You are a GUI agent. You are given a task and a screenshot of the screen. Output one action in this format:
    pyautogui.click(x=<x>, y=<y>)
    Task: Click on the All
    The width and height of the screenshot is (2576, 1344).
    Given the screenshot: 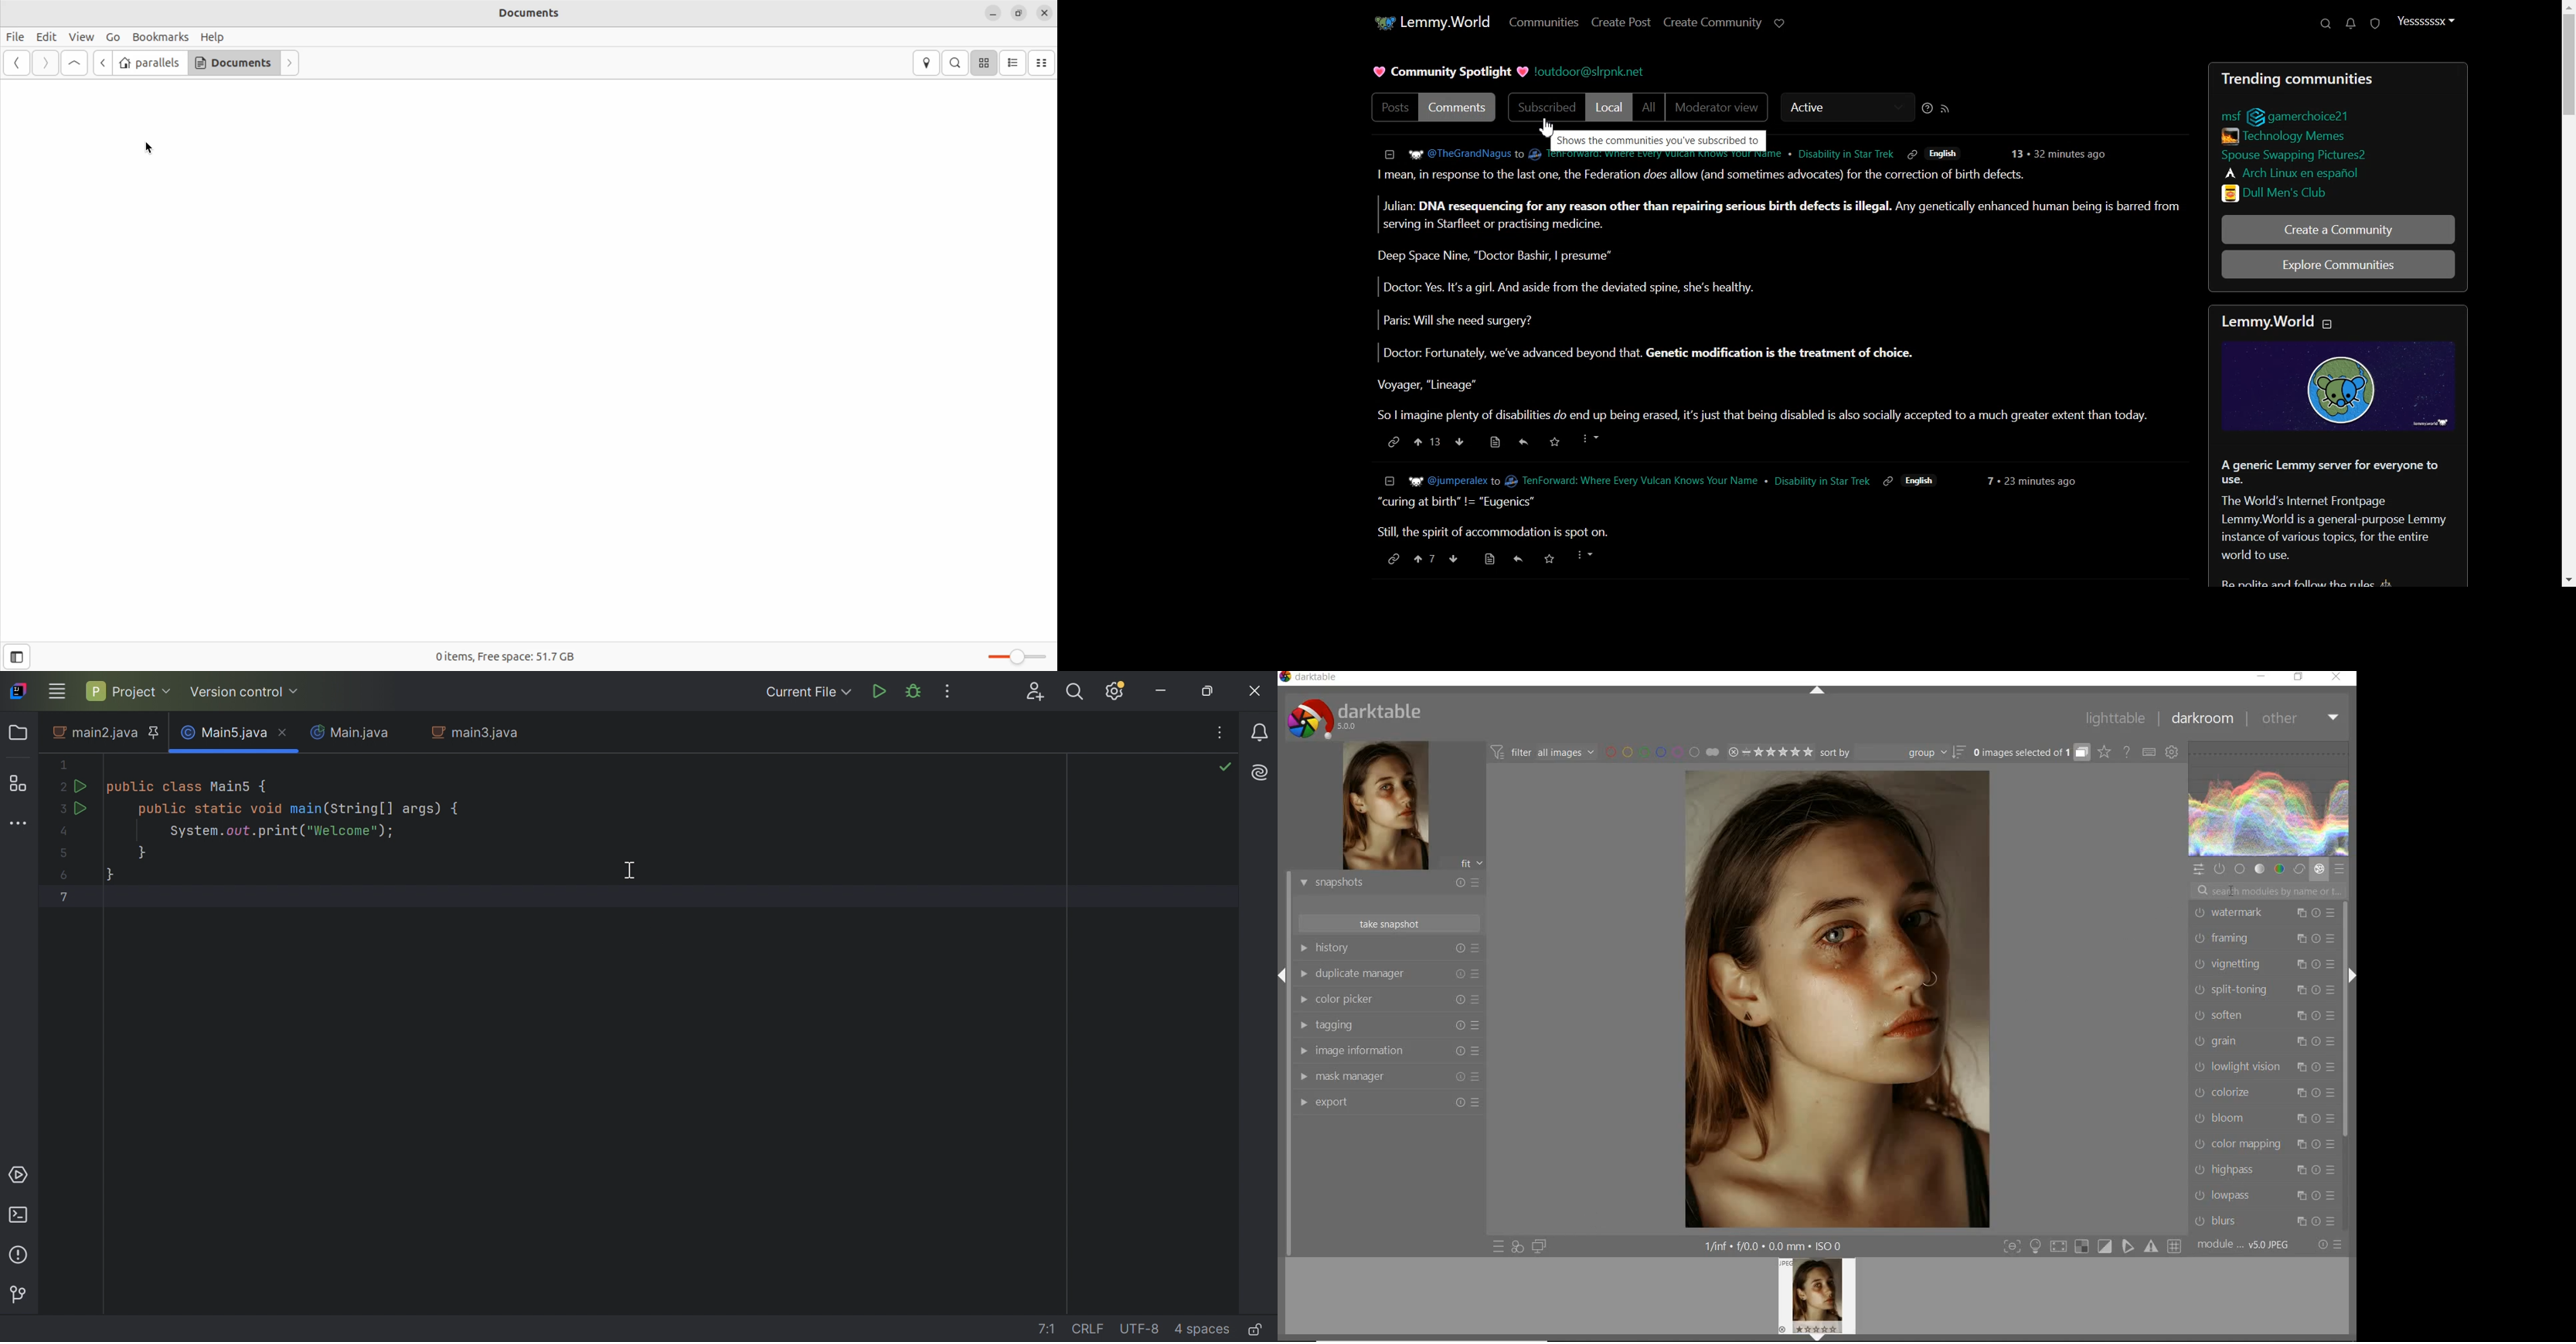 What is the action you would take?
    pyautogui.click(x=1648, y=108)
    